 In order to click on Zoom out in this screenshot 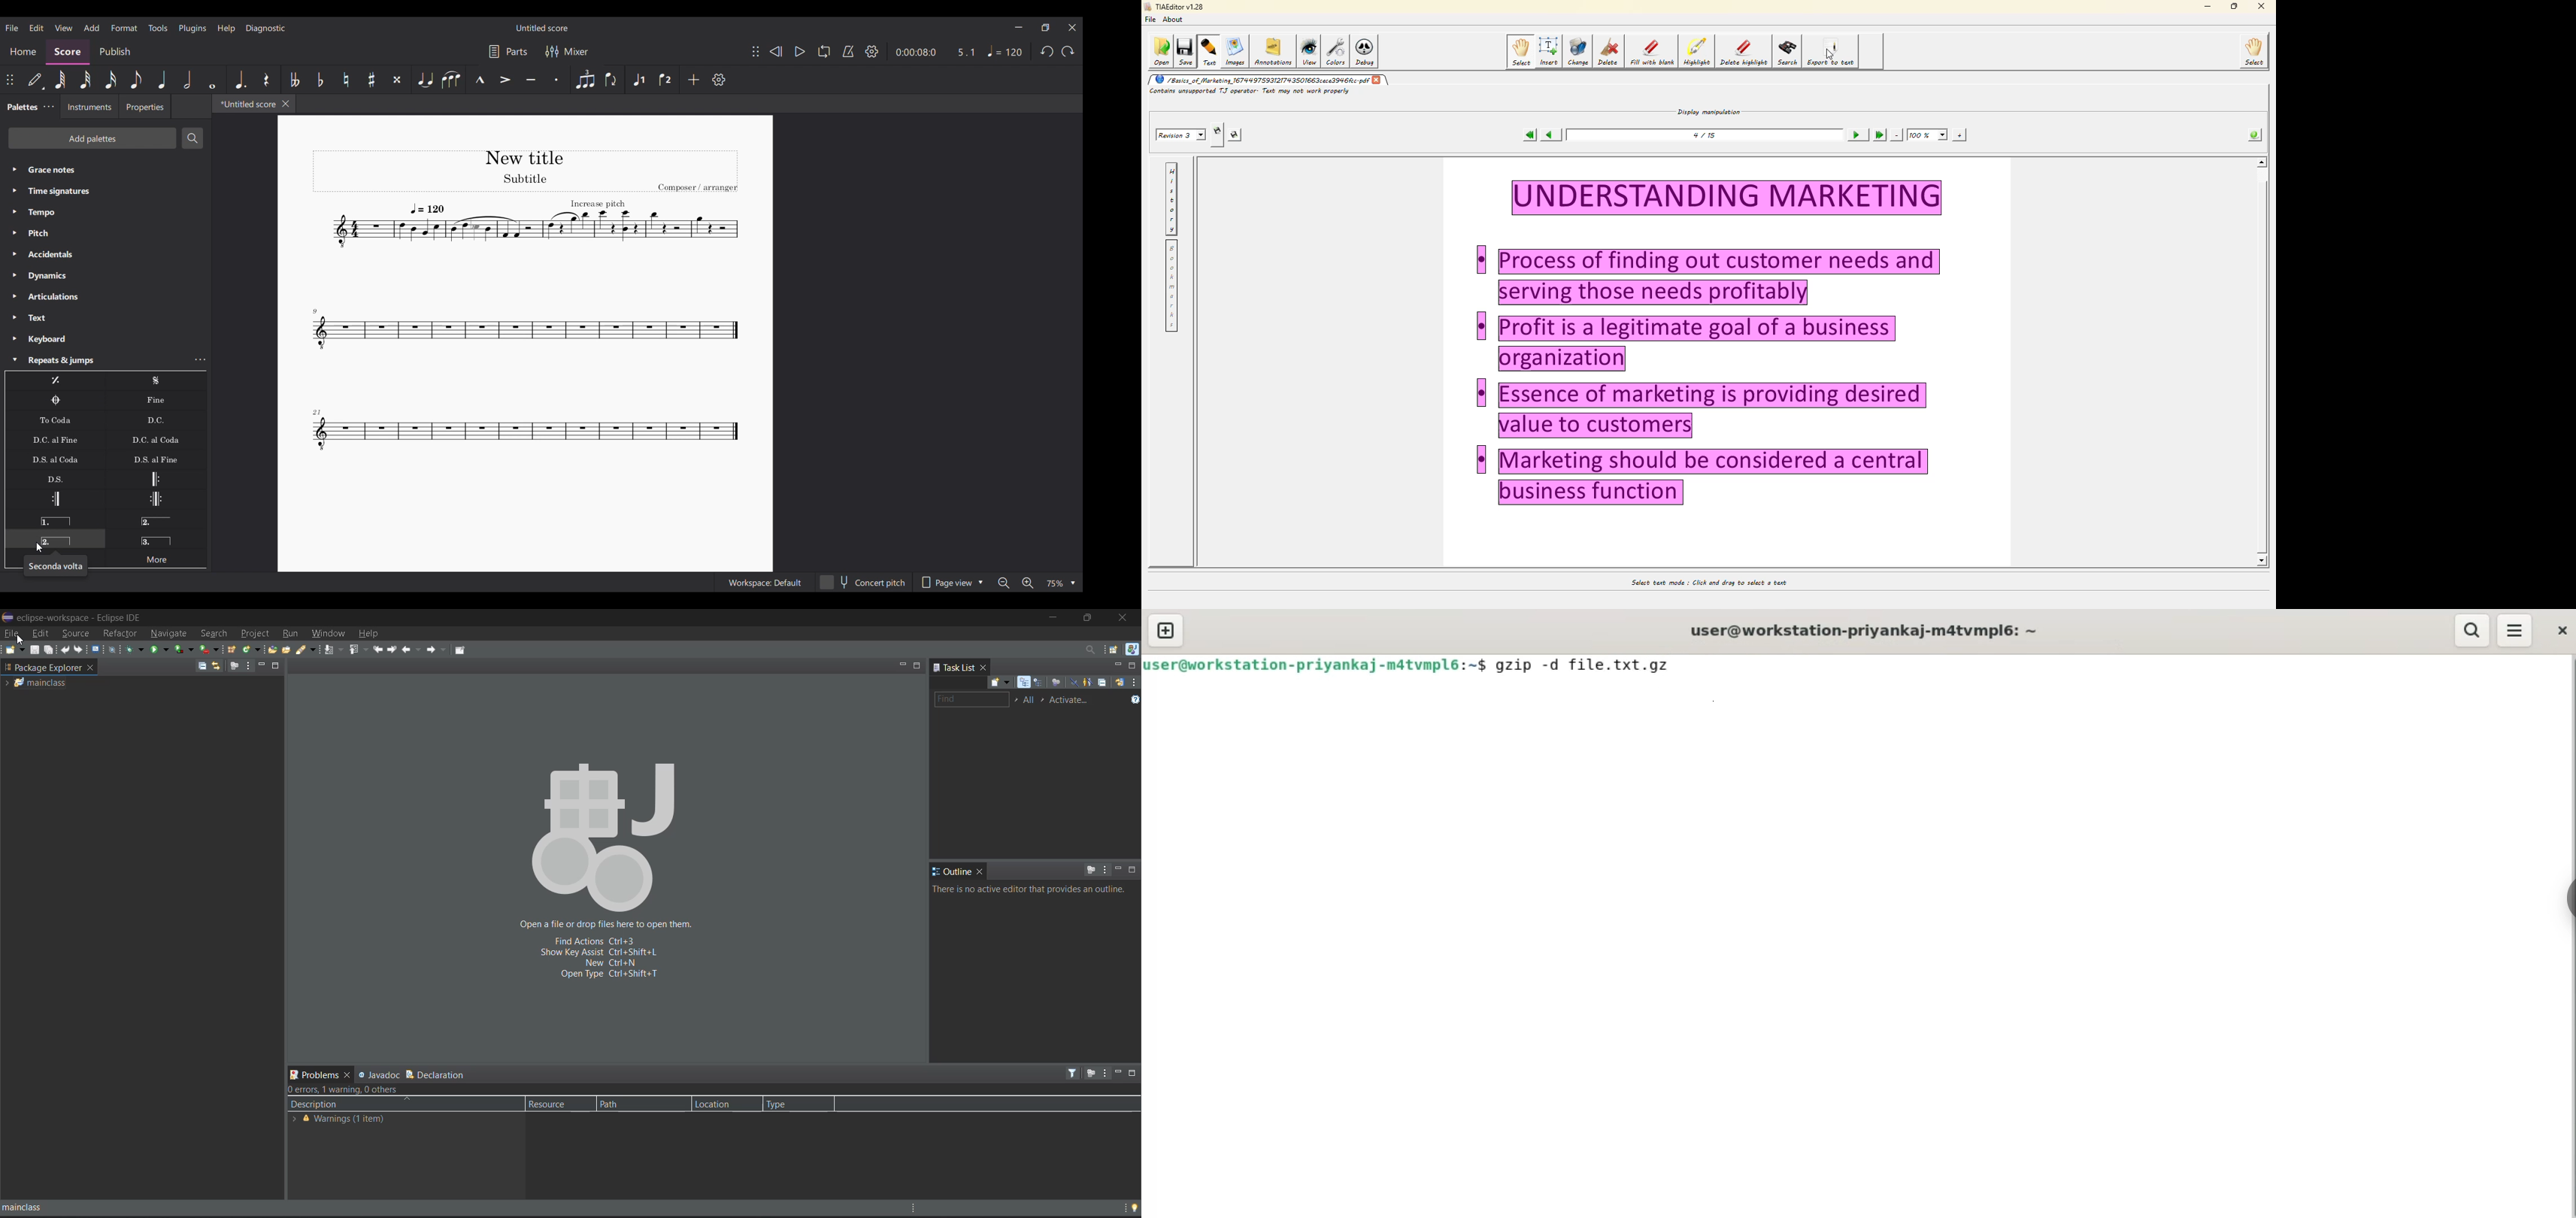, I will do `click(1004, 583)`.